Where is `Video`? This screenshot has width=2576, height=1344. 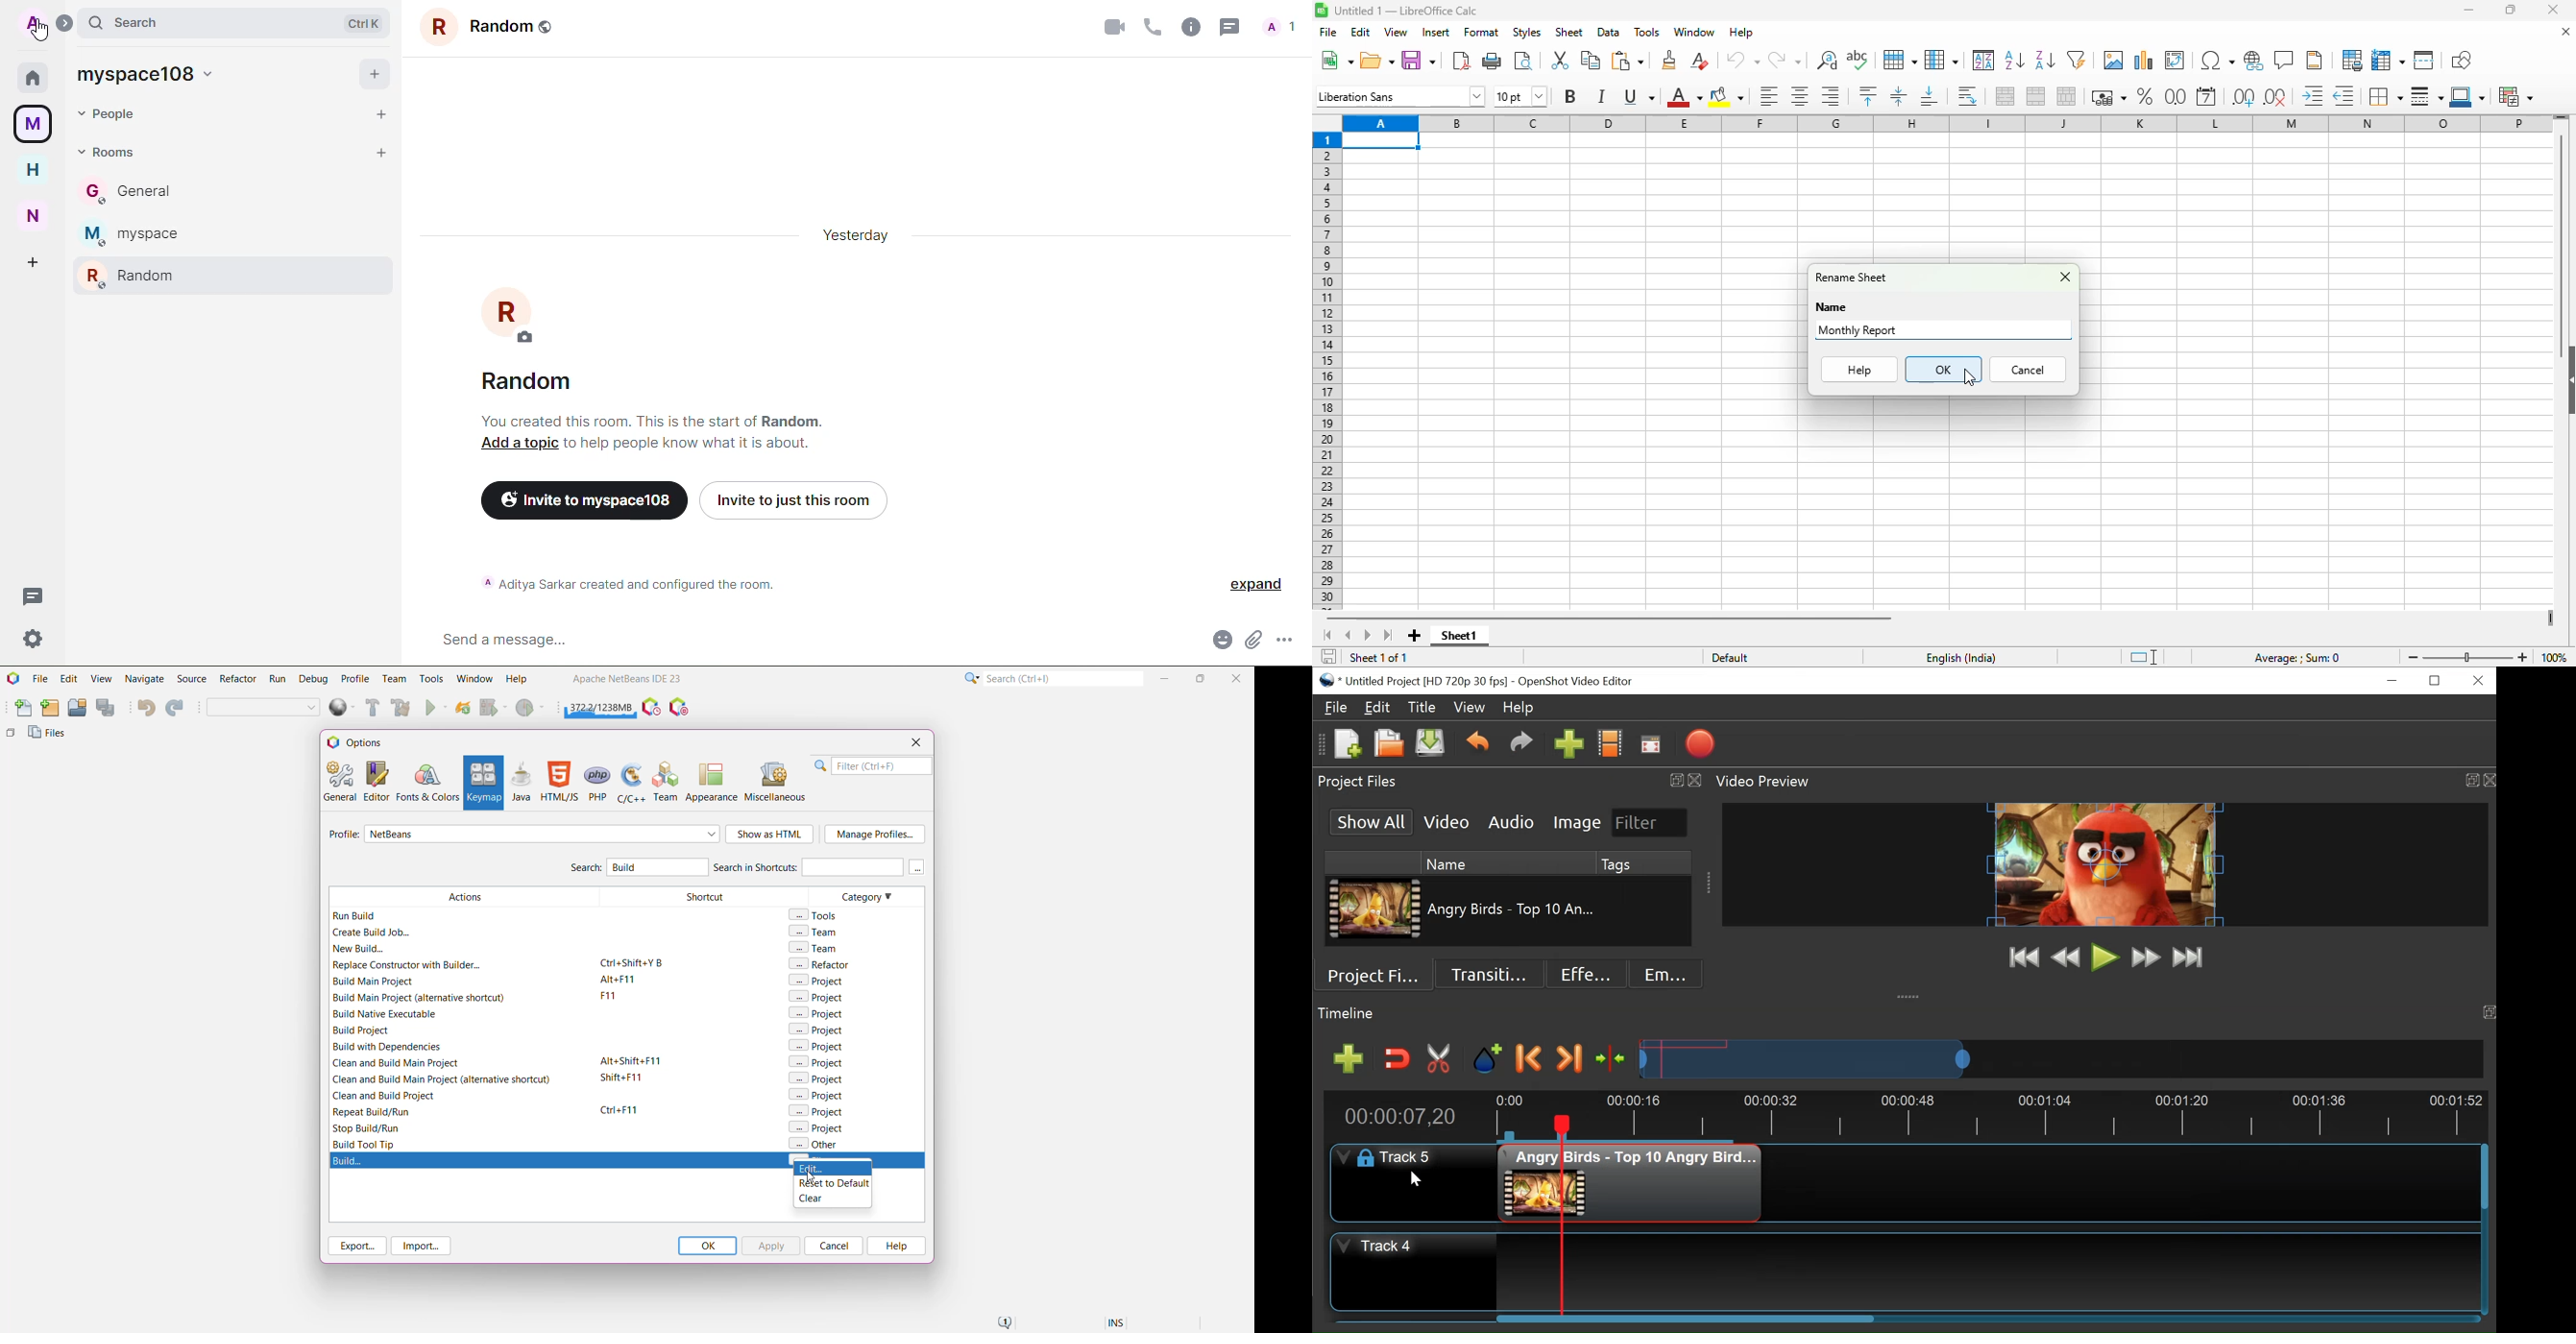 Video is located at coordinates (1448, 822).